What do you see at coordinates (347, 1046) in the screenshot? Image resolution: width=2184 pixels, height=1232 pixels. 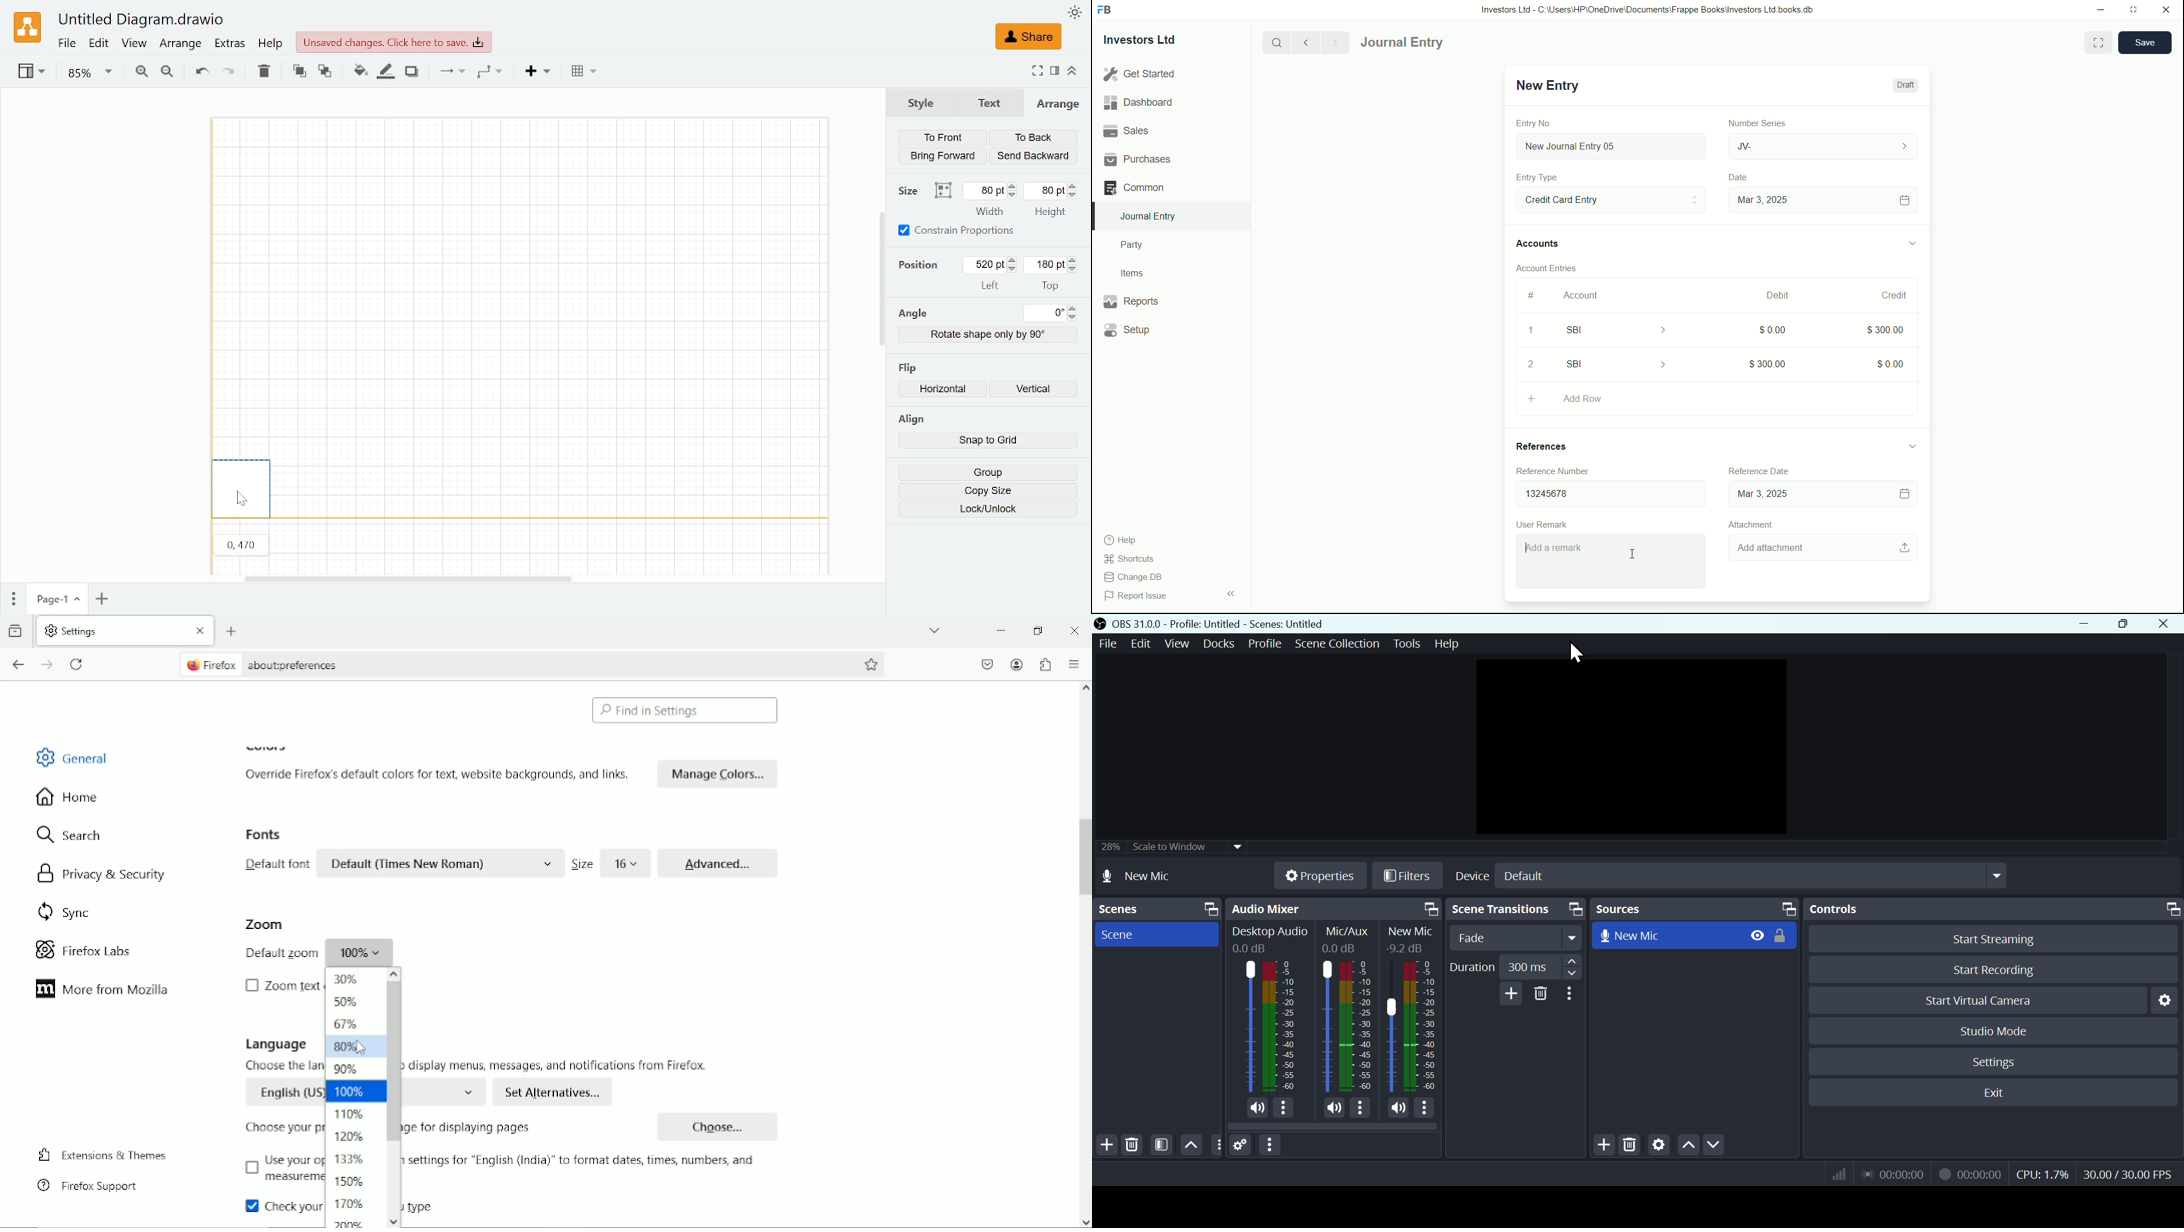 I see `80%` at bounding box center [347, 1046].